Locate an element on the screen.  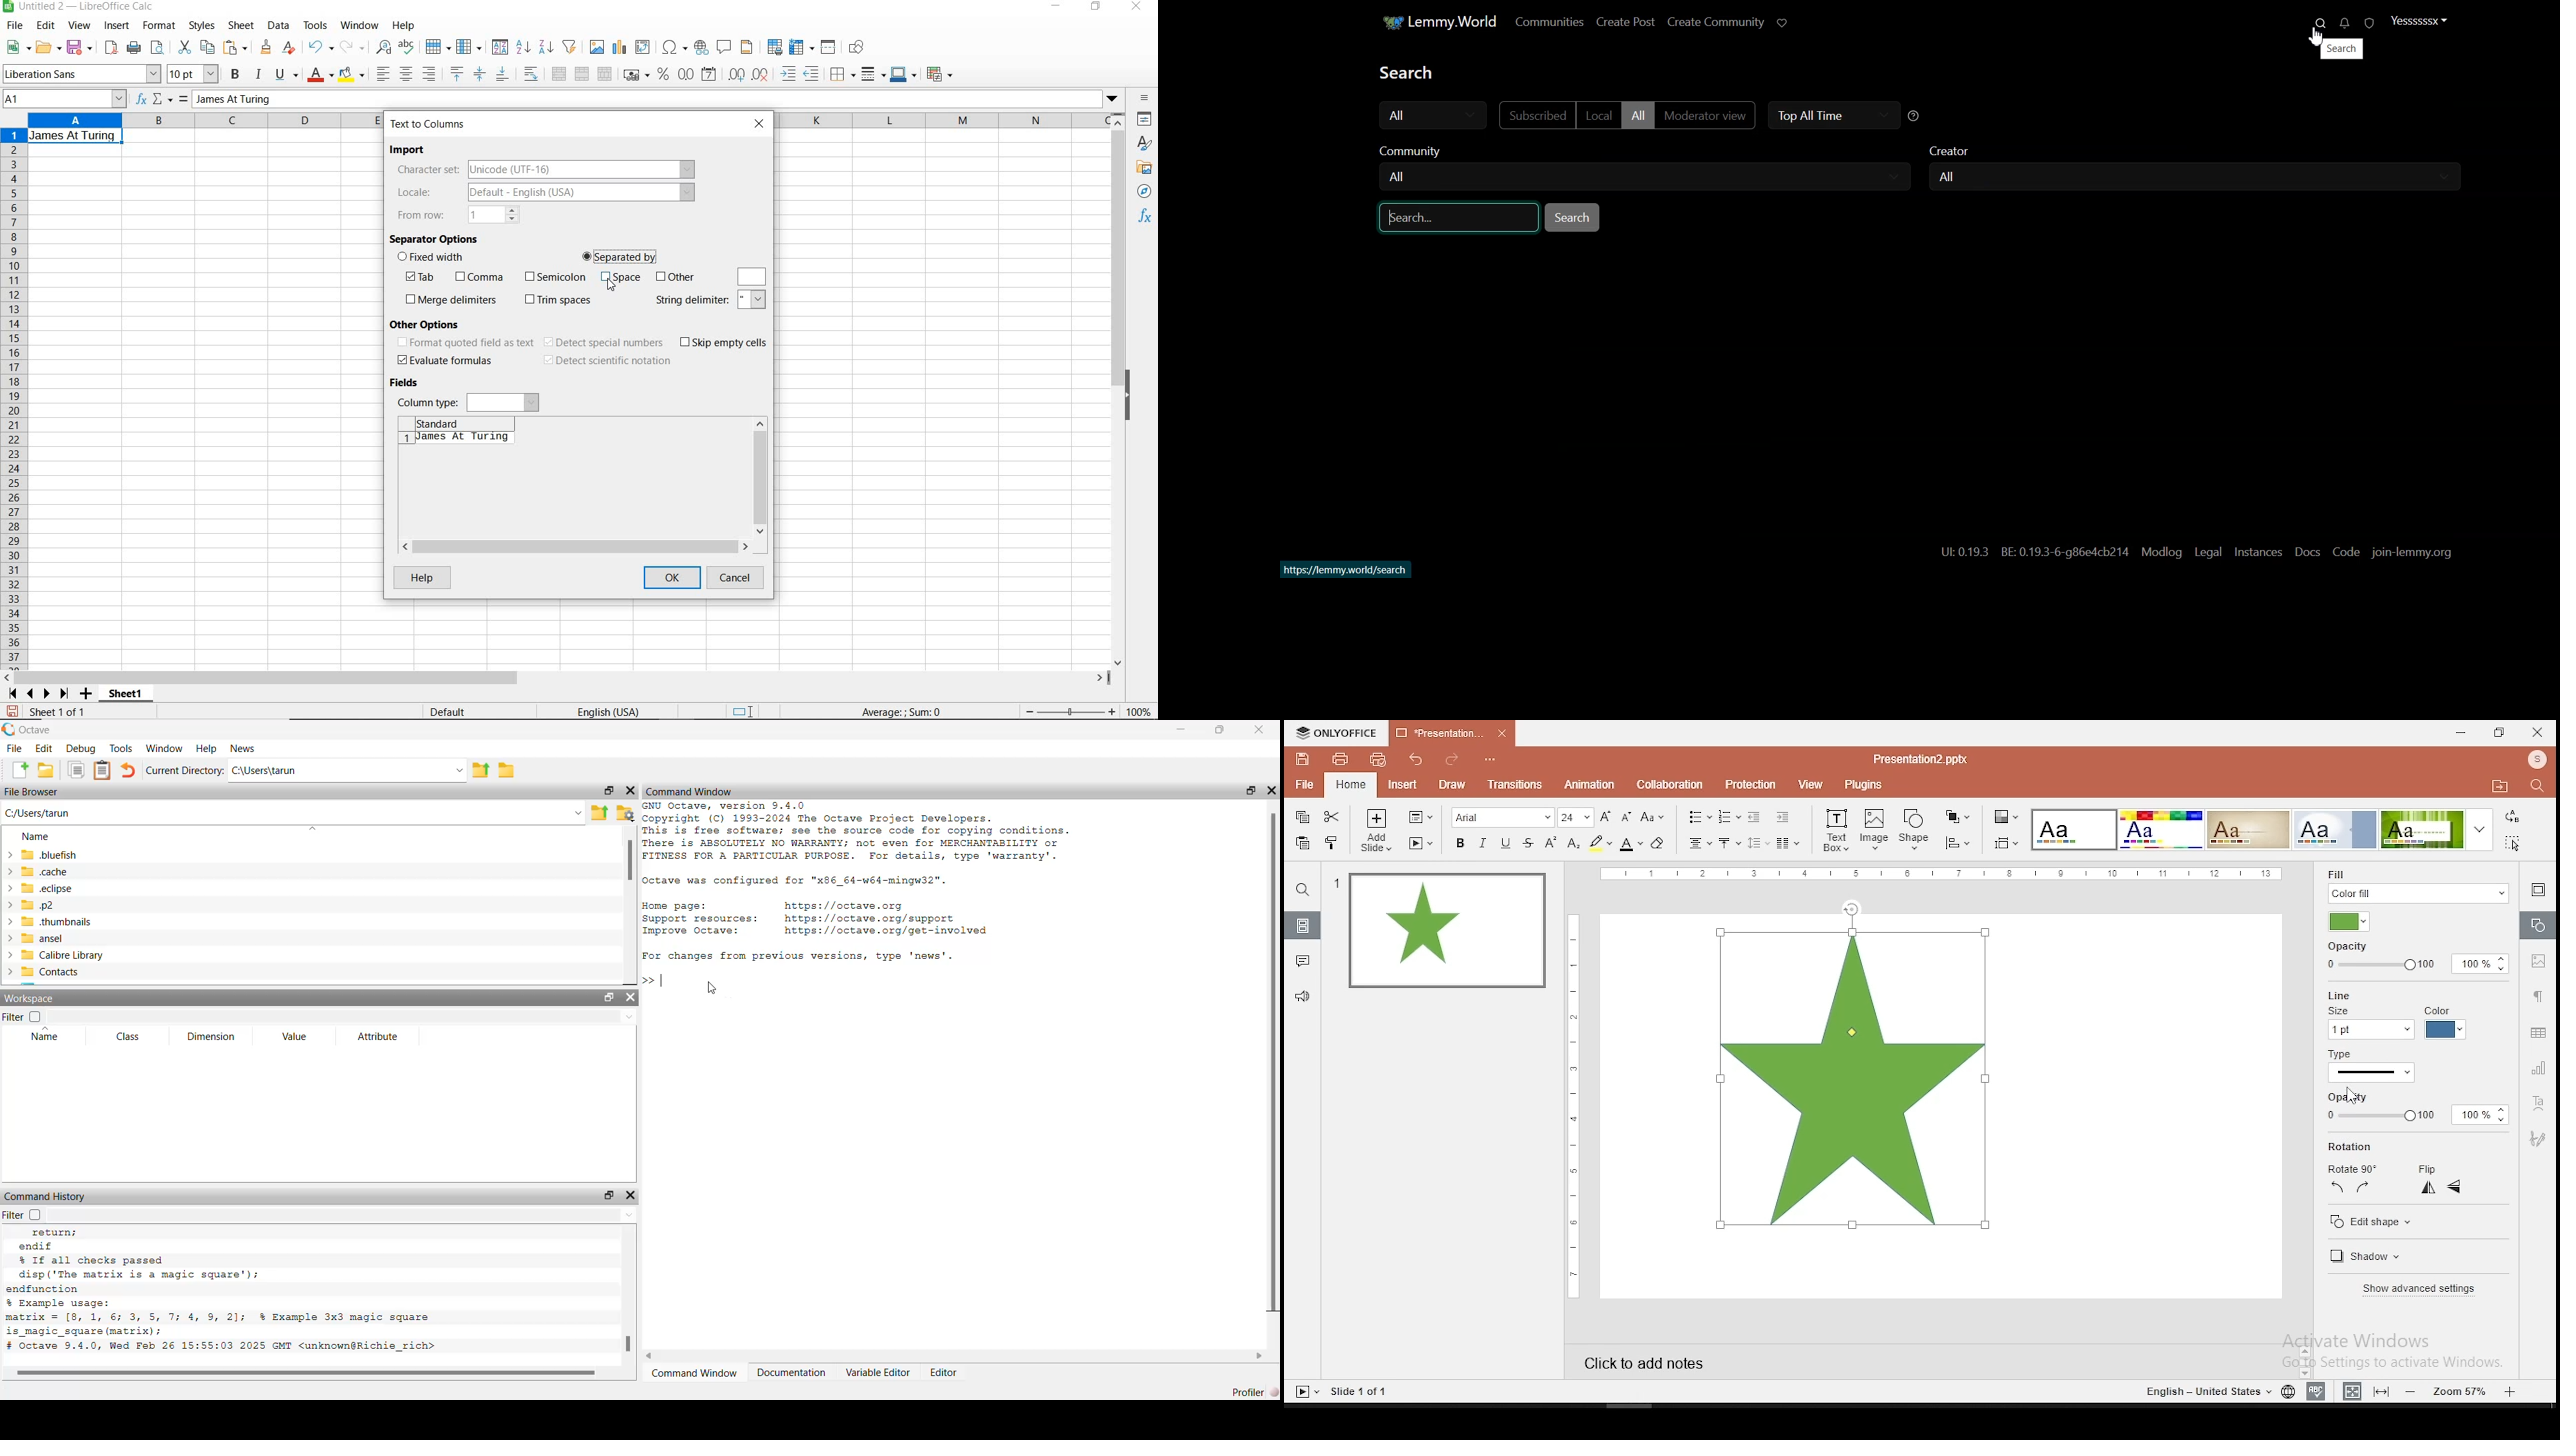
edit shape is located at coordinates (2370, 1221).